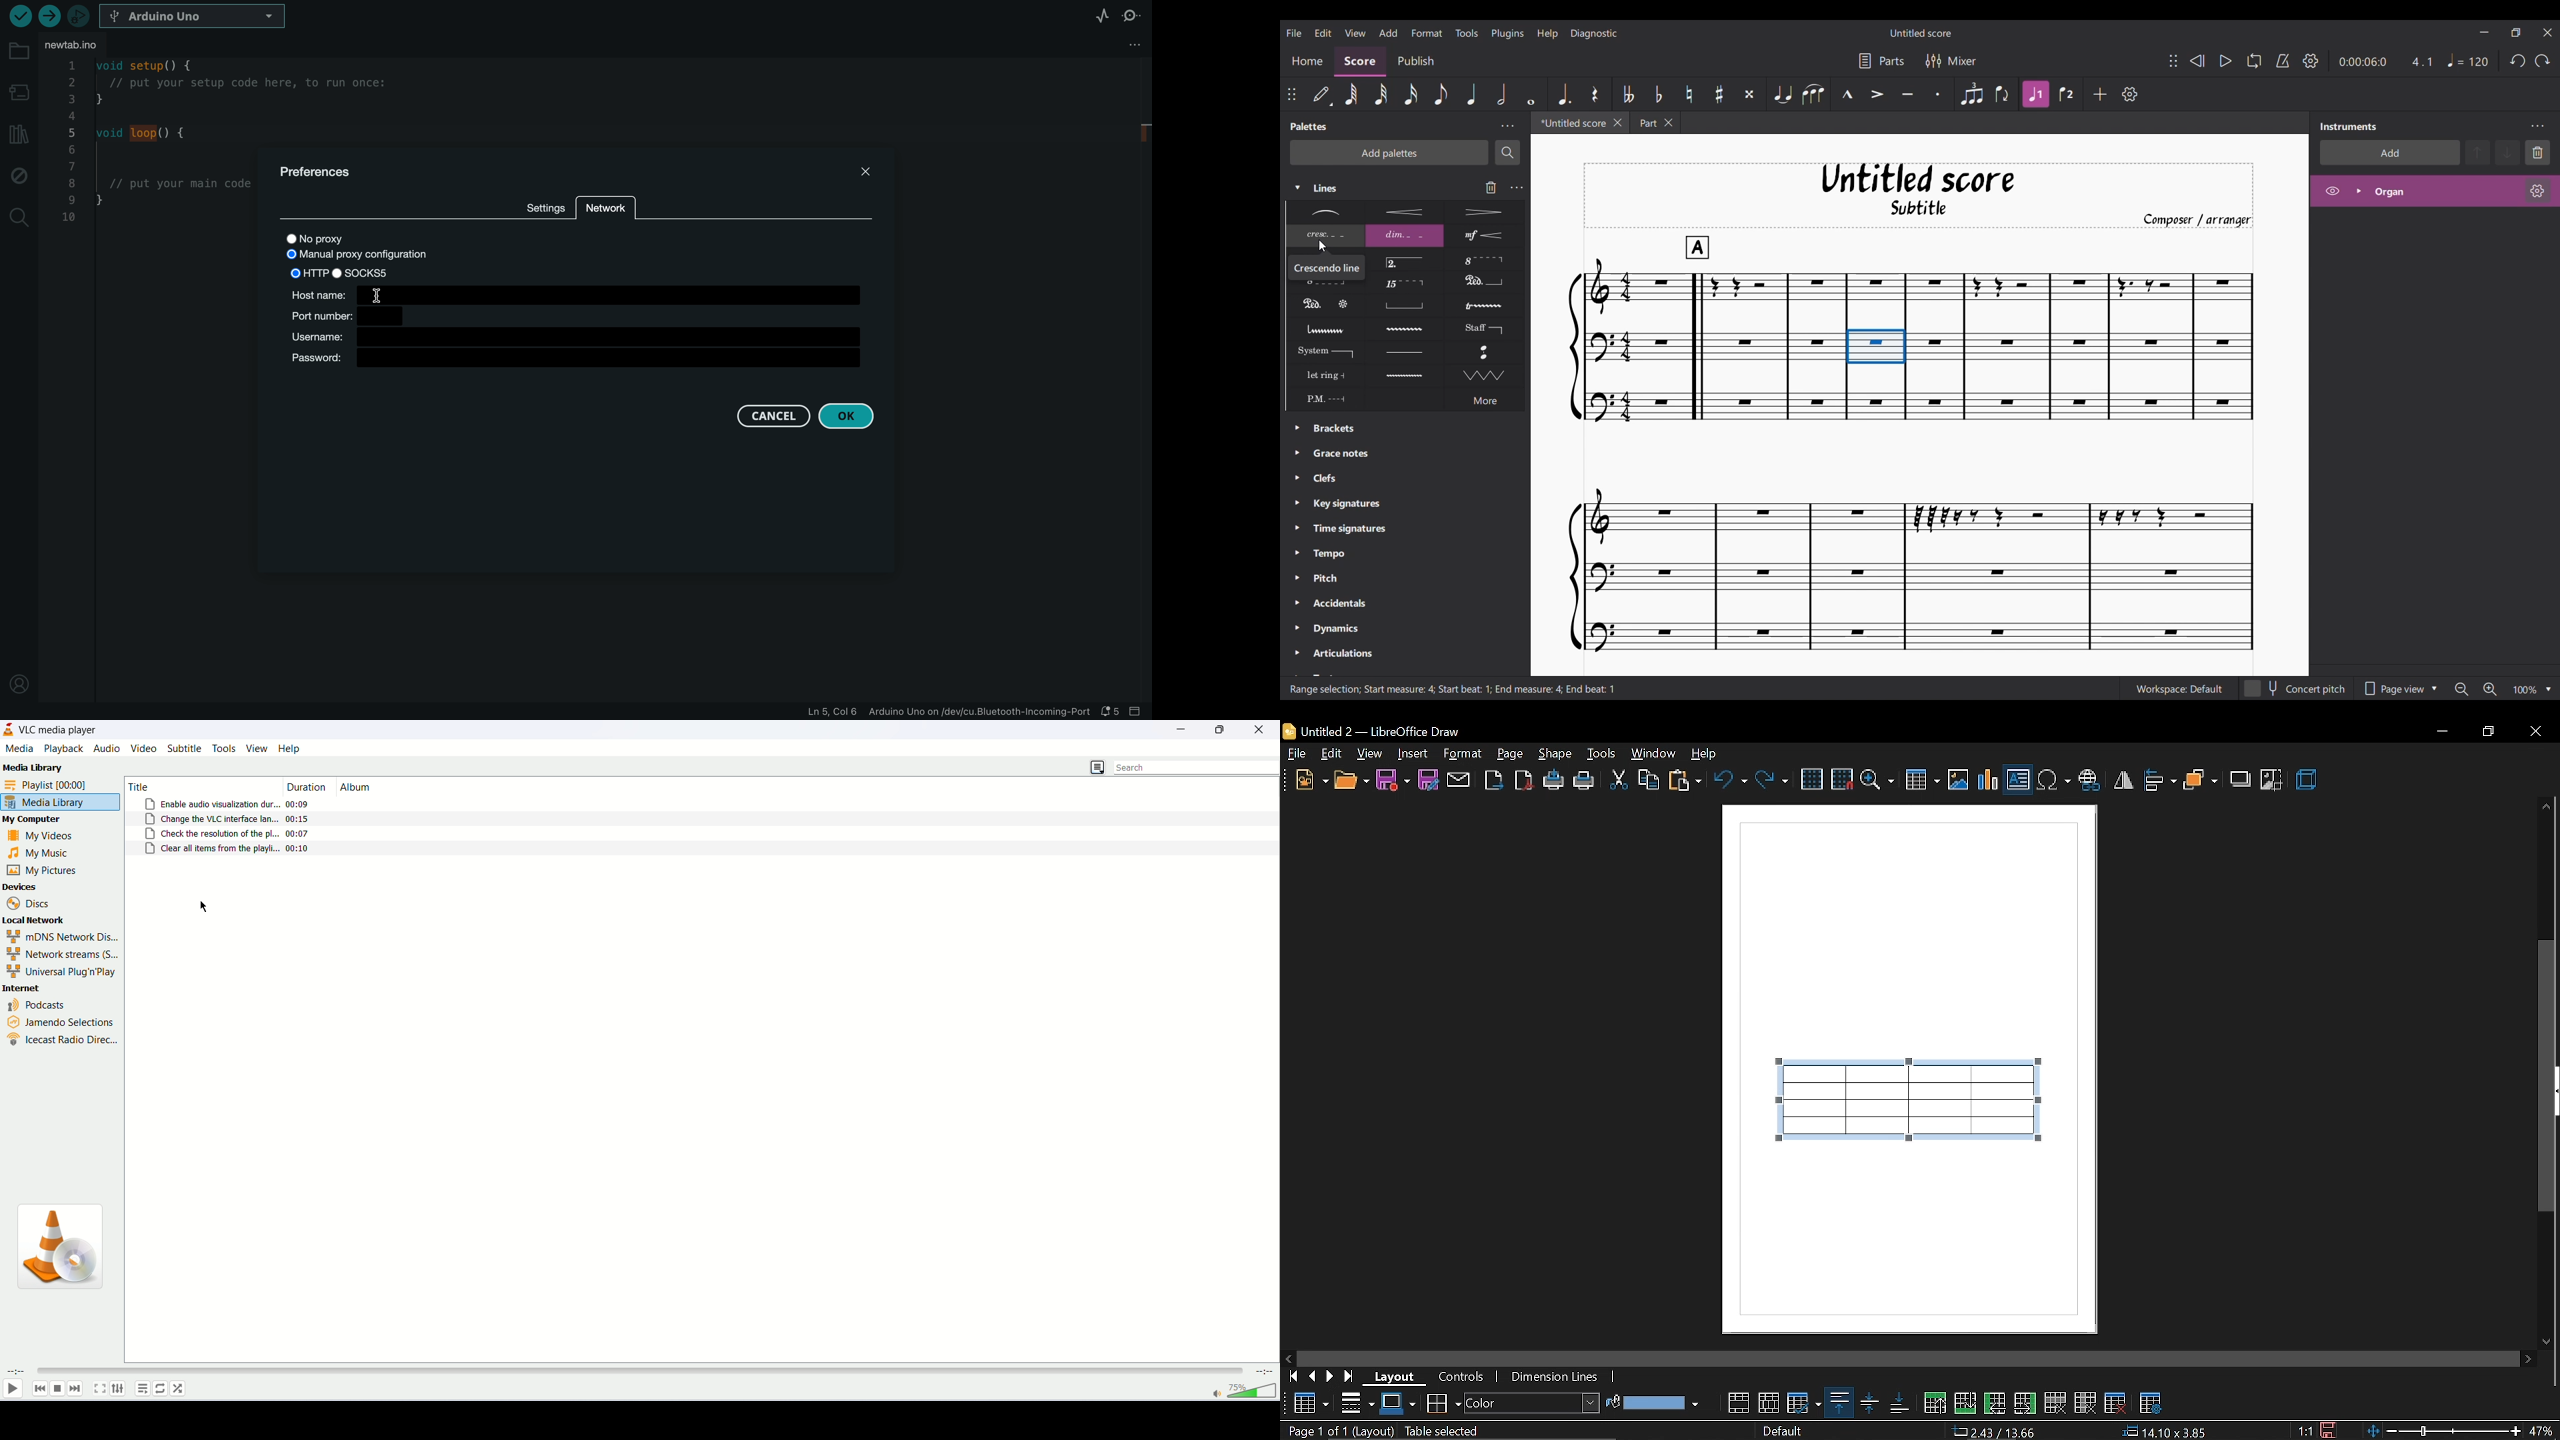 This screenshot has width=2576, height=1456. I want to click on 8th note, so click(1440, 94).